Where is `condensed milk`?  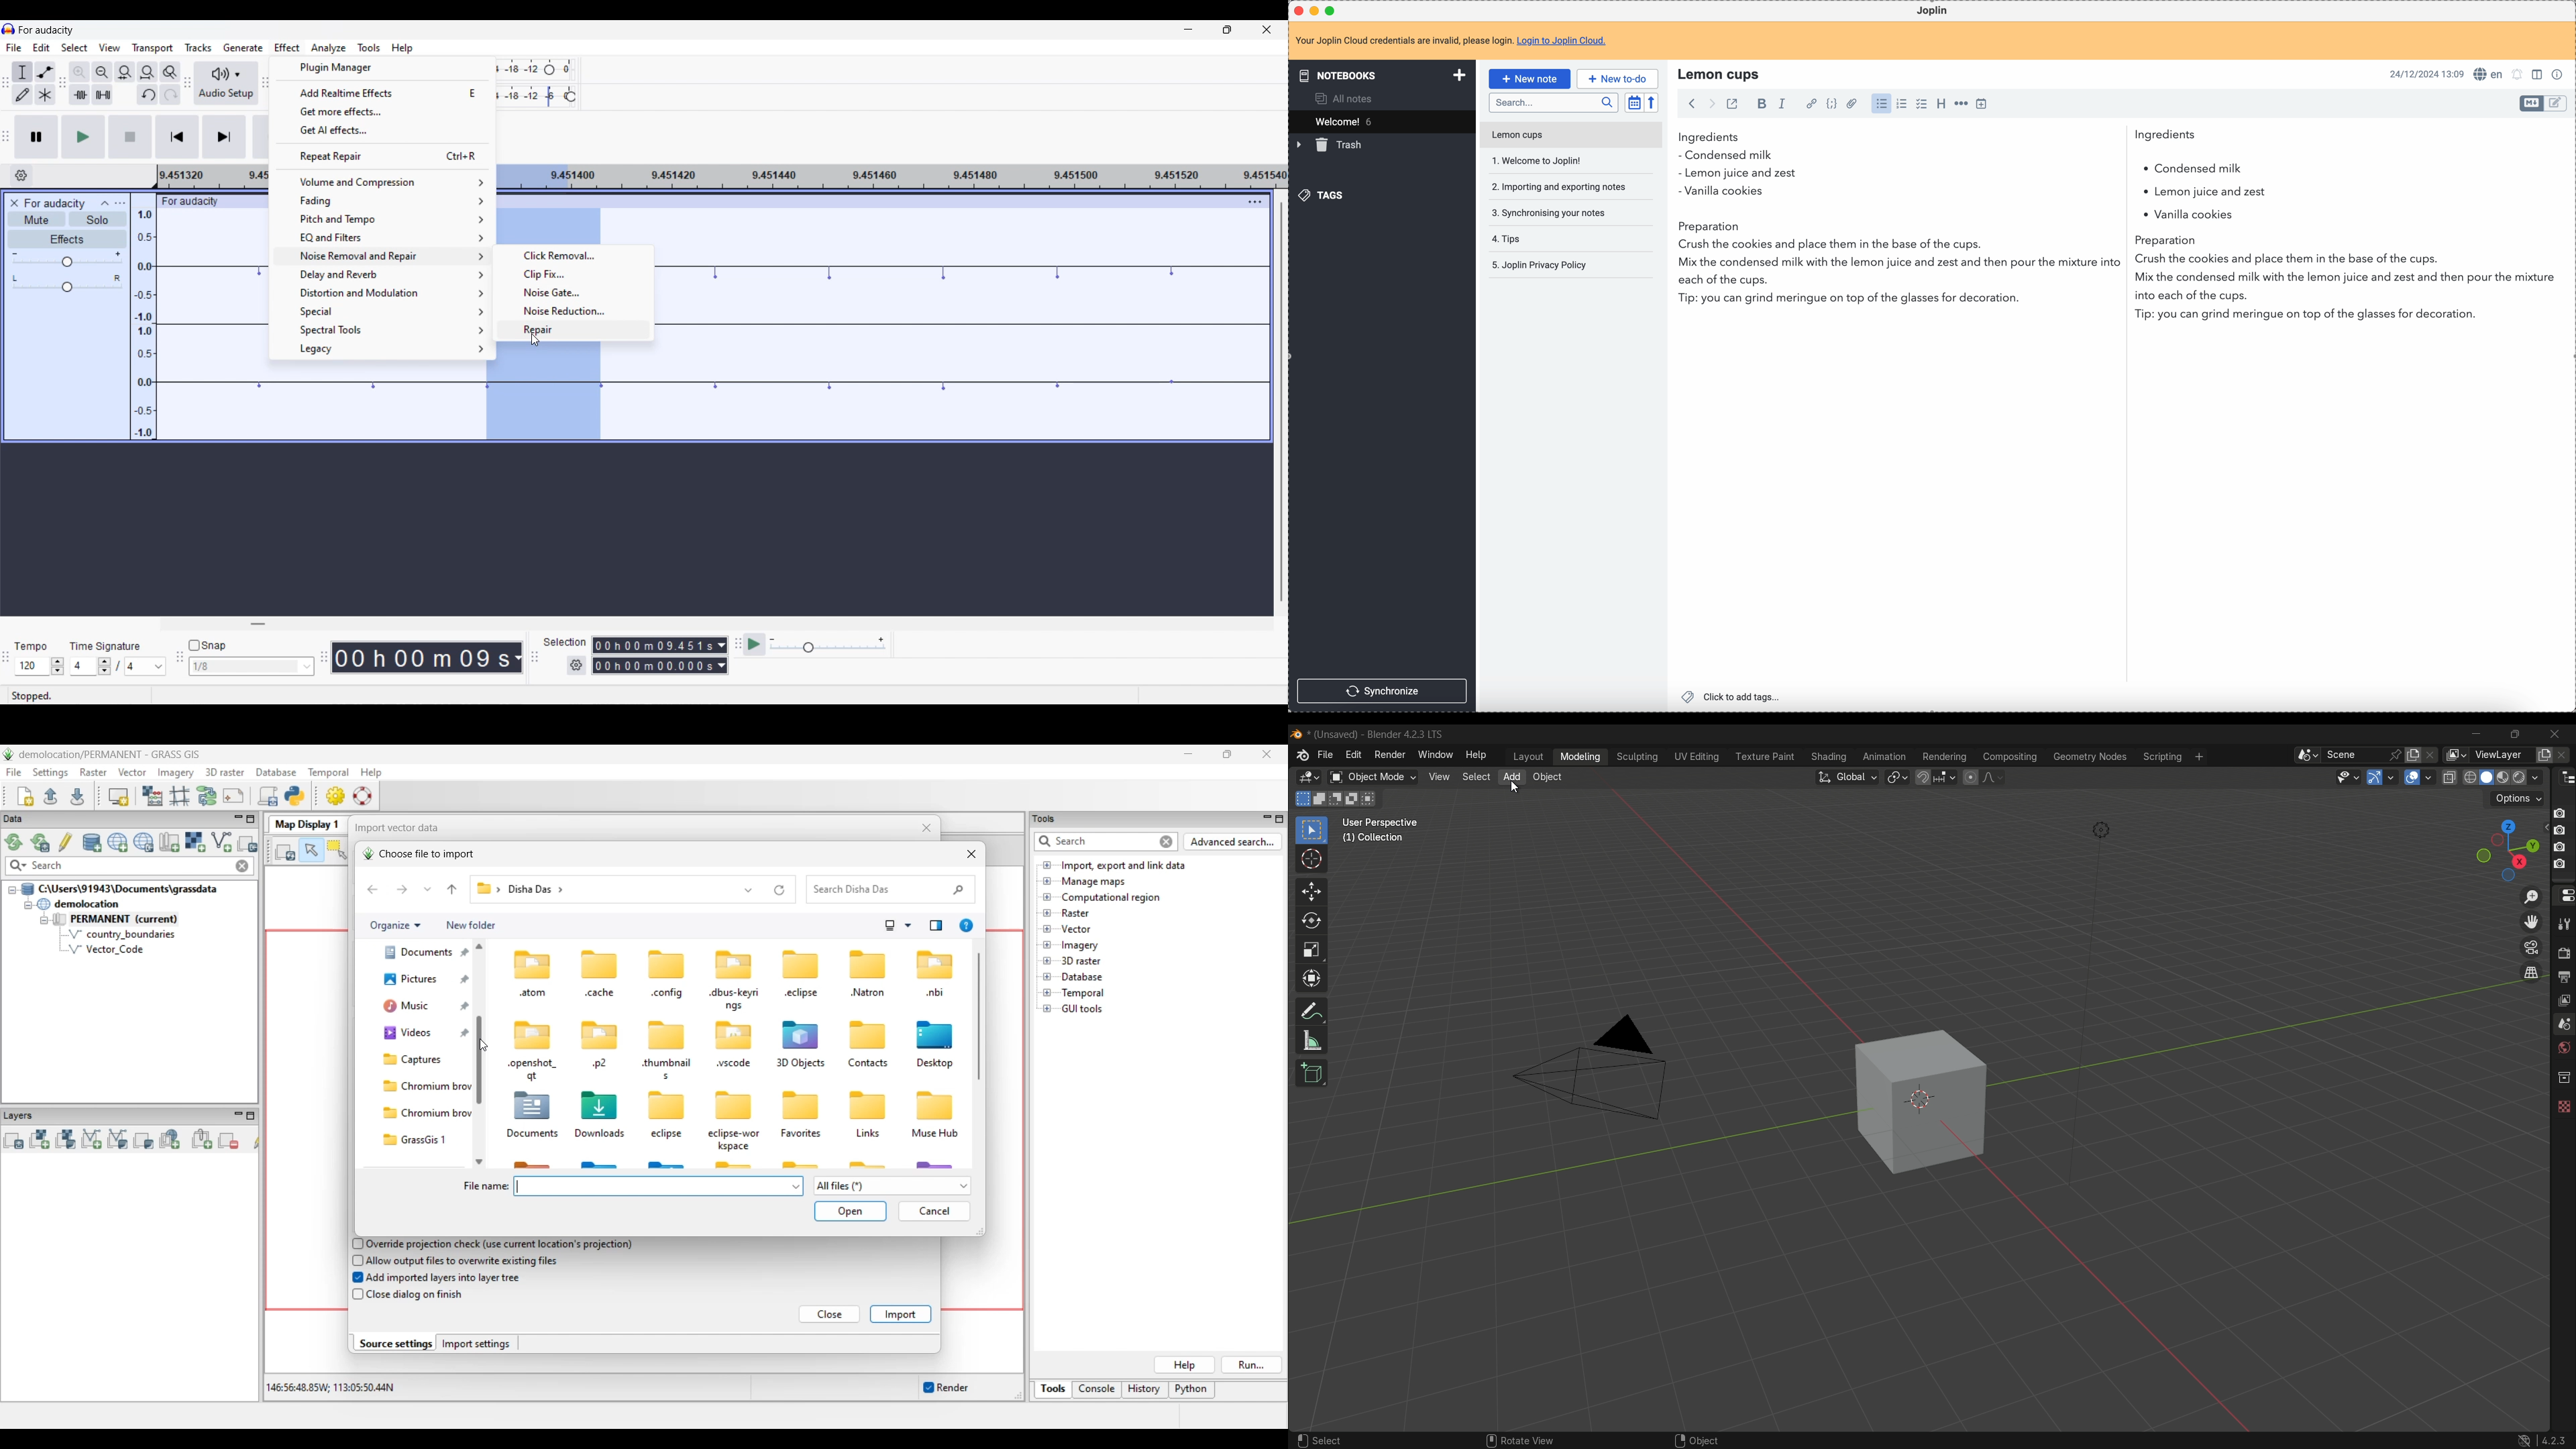
condensed milk is located at coordinates (2191, 169).